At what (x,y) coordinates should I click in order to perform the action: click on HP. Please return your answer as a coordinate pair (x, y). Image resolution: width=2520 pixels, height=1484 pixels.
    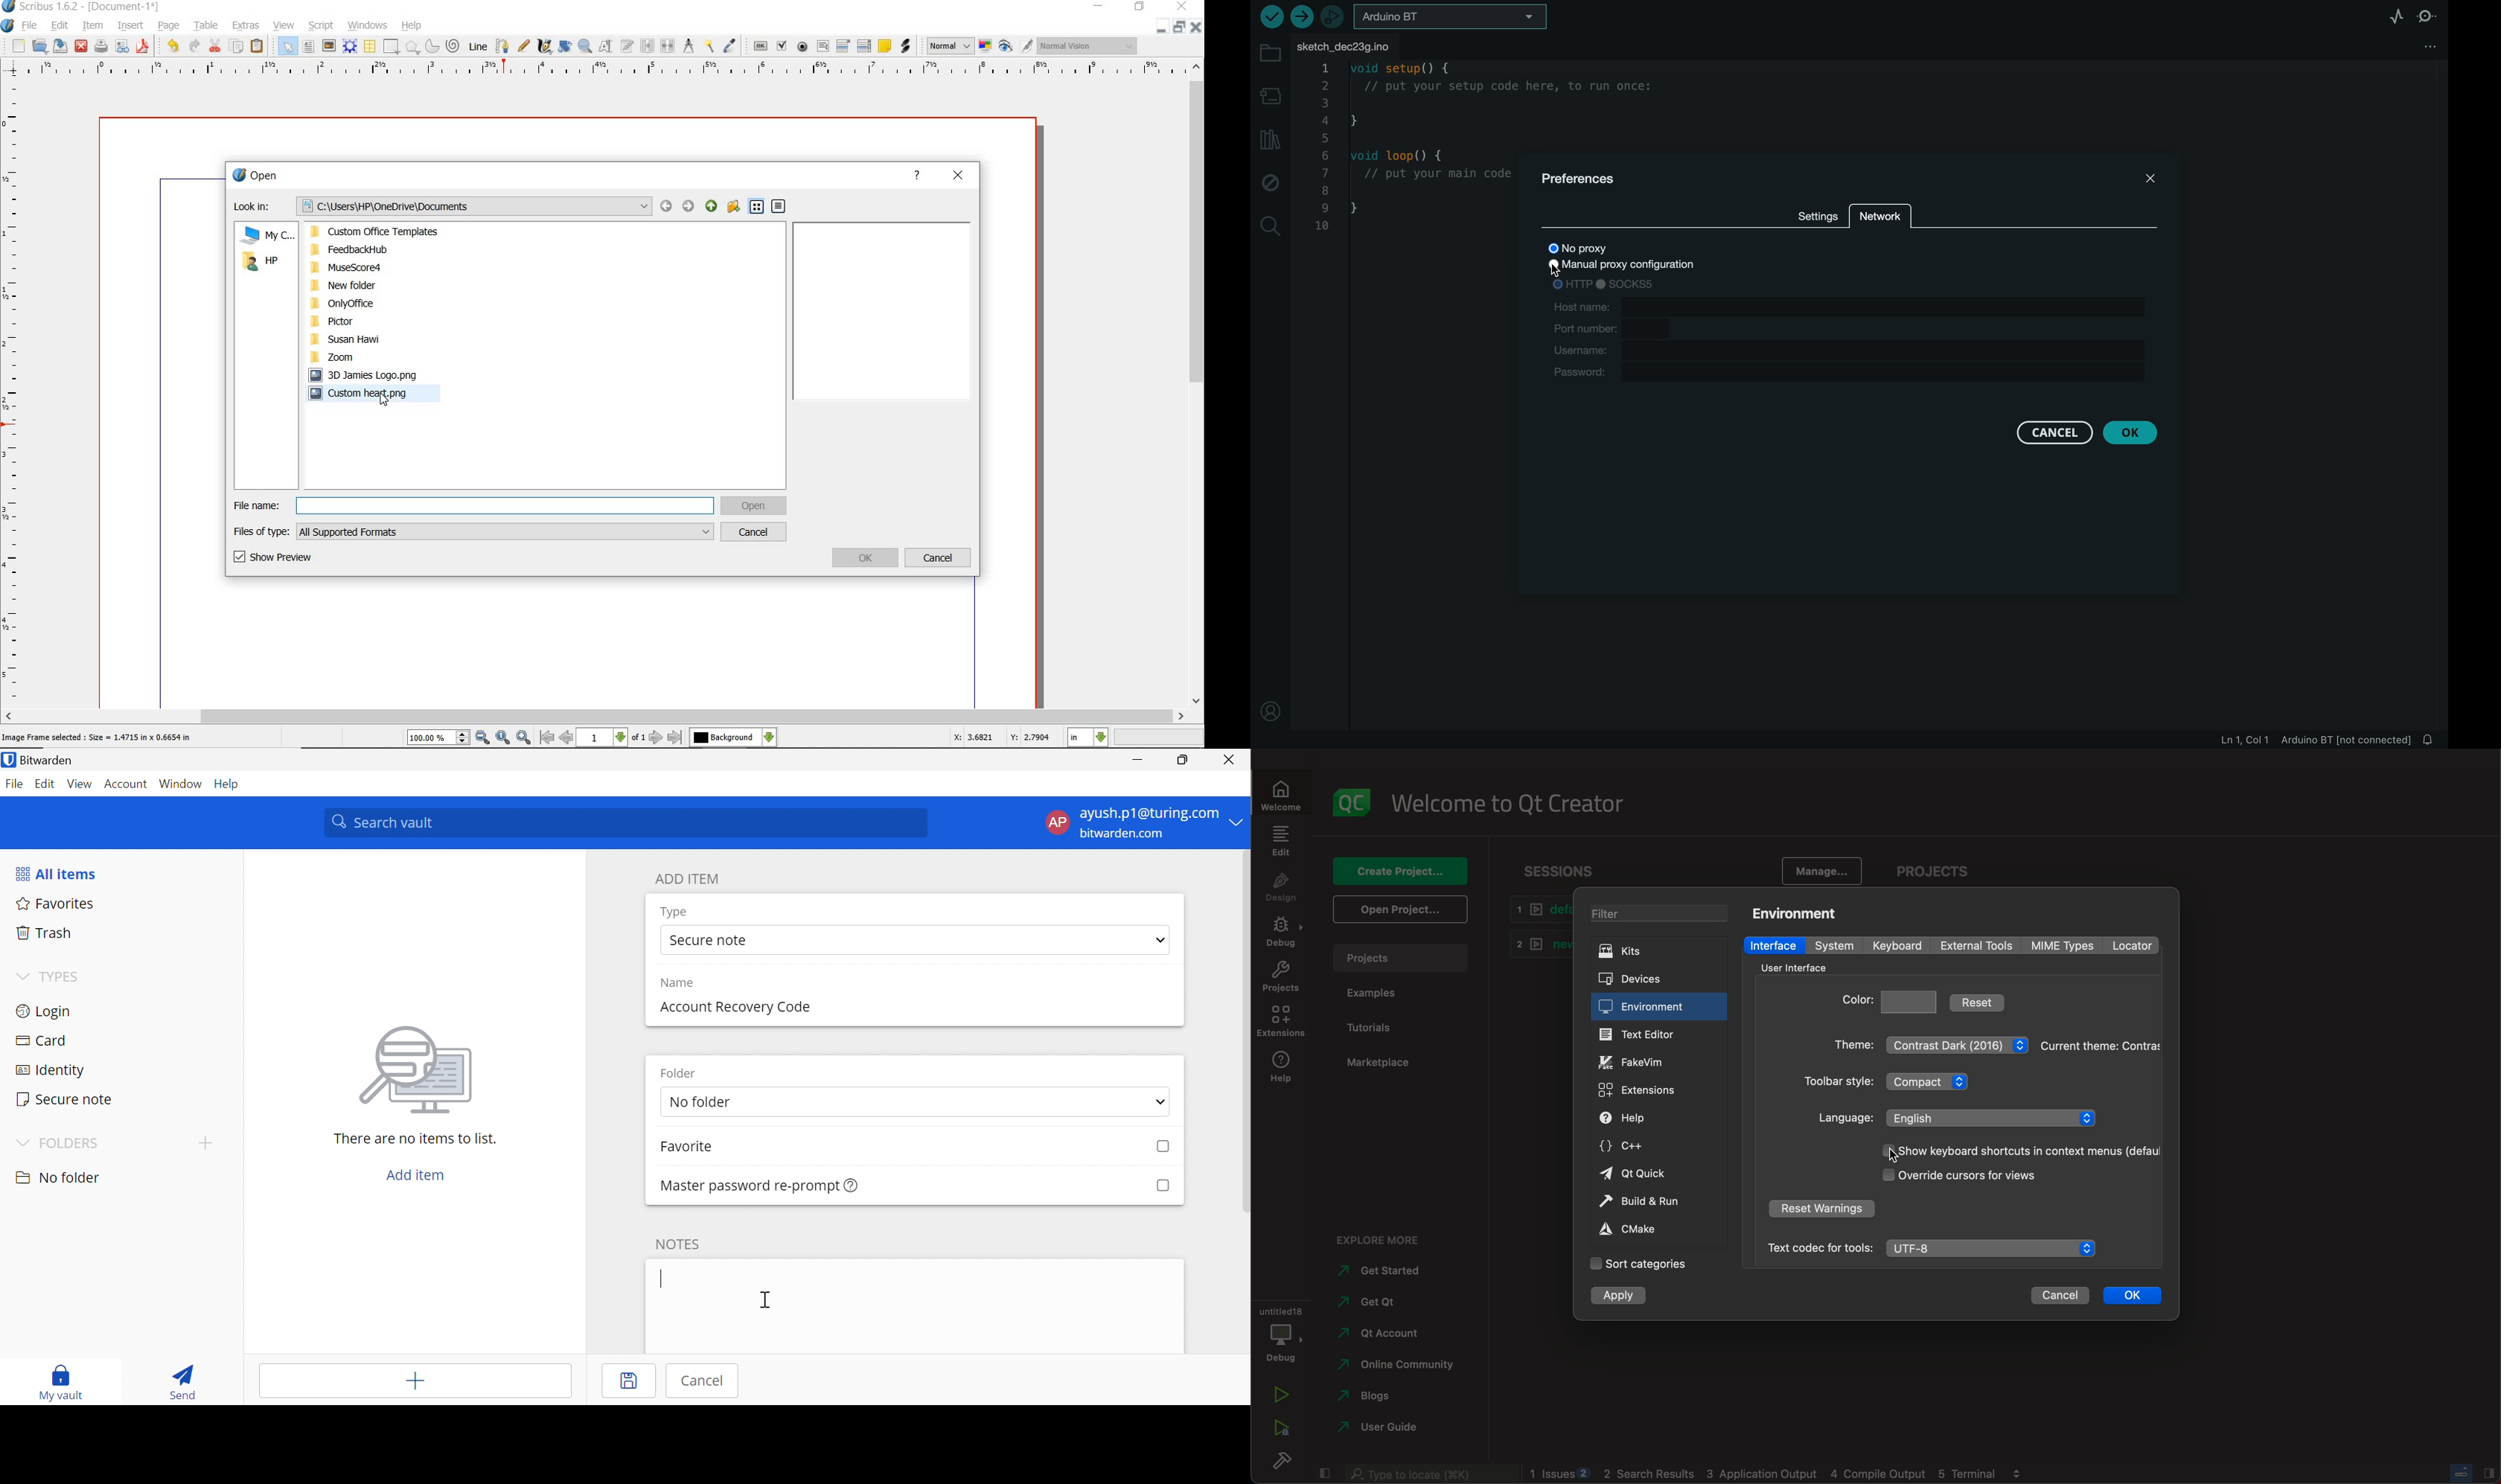
    Looking at the image, I should click on (266, 263).